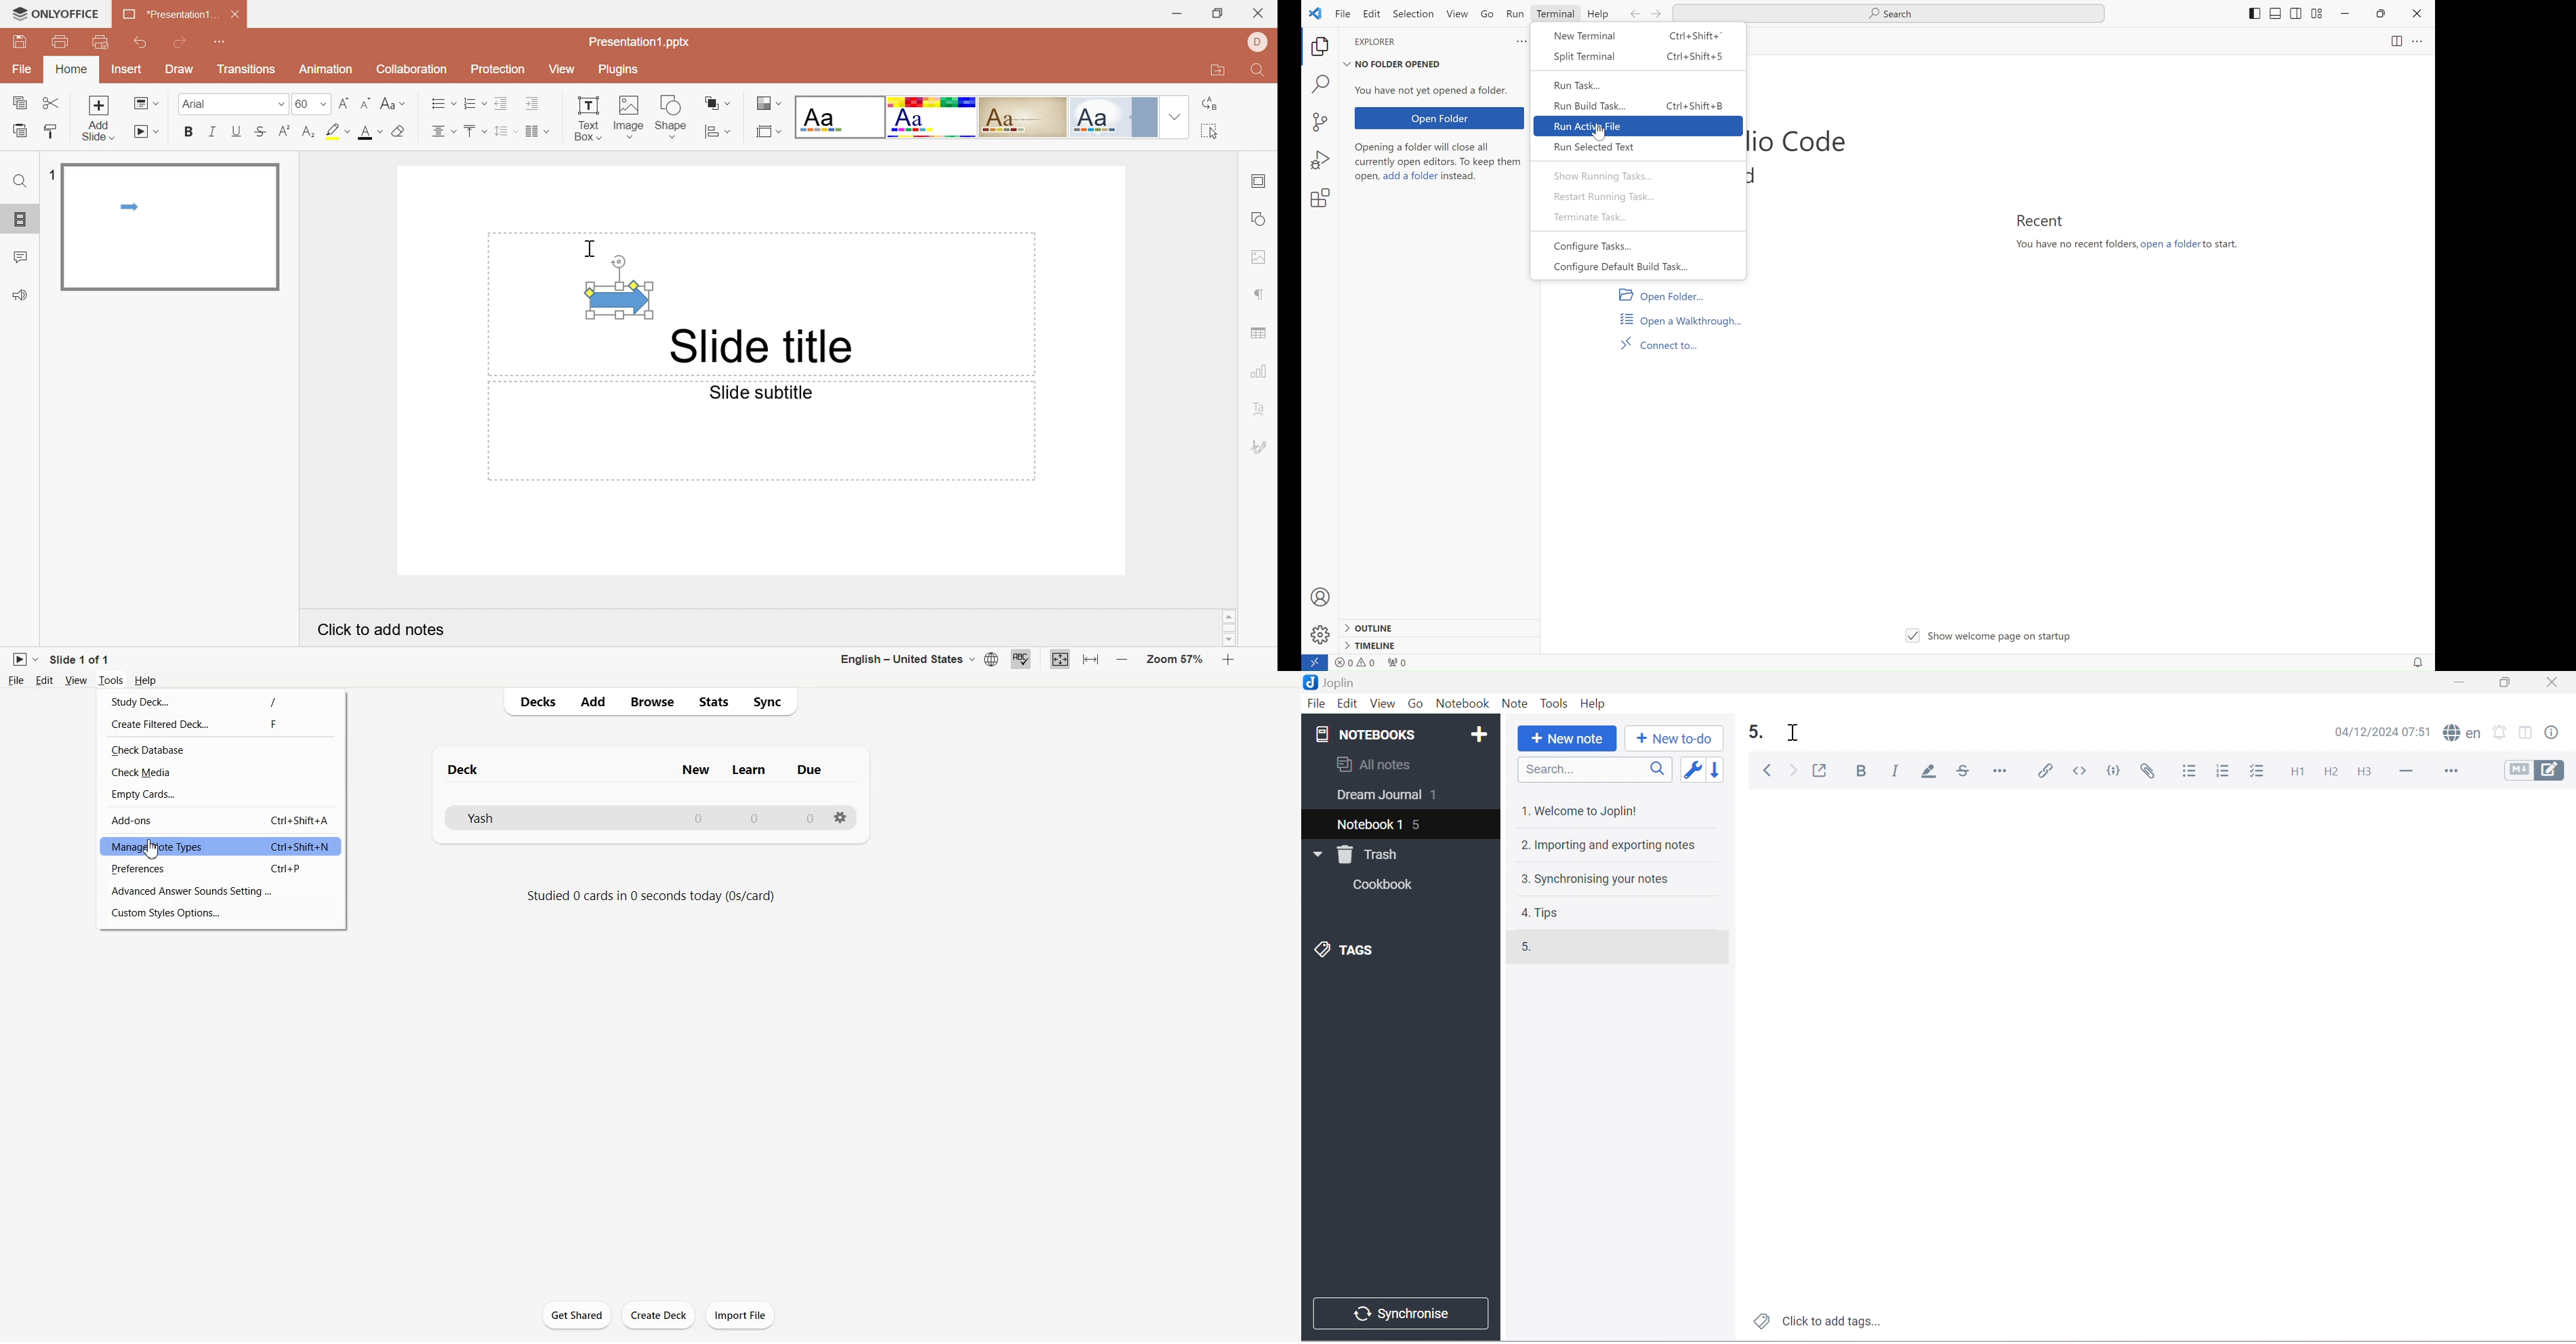  What do you see at coordinates (408, 69) in the screenshot?
I see `Collaboration` at bounding box center [408, 69].